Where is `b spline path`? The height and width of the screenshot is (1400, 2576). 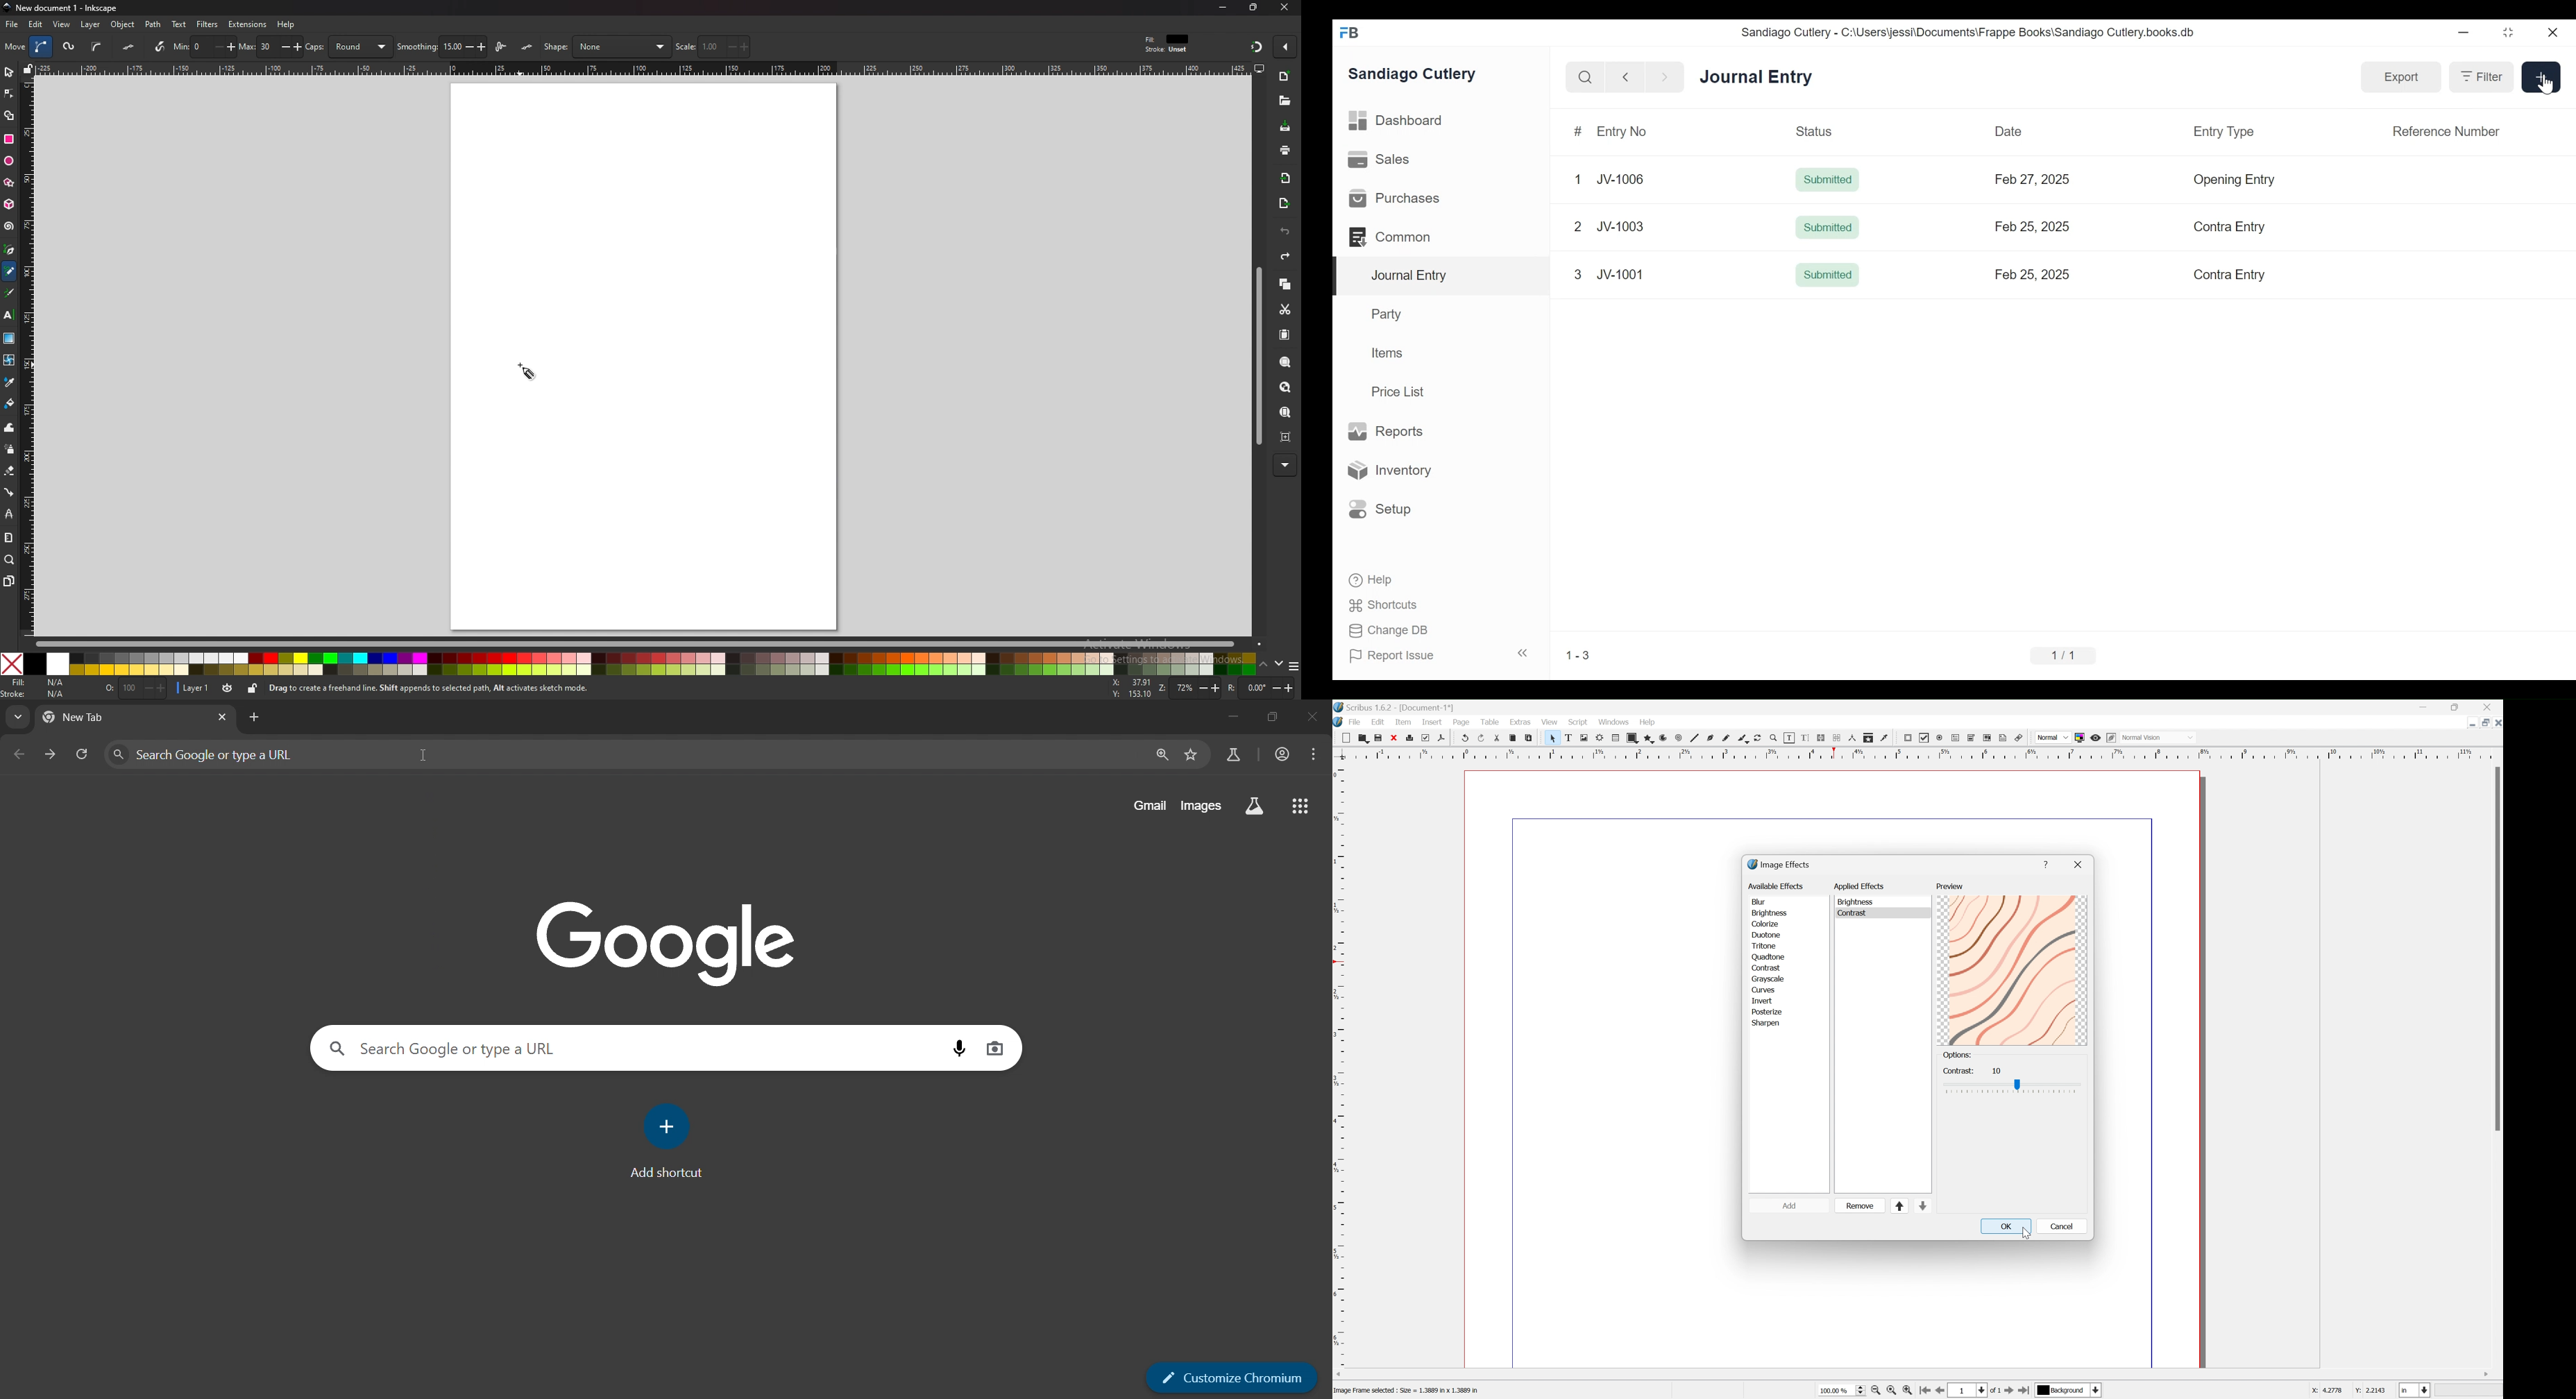
b spline path is located at coordinates (96, 46).